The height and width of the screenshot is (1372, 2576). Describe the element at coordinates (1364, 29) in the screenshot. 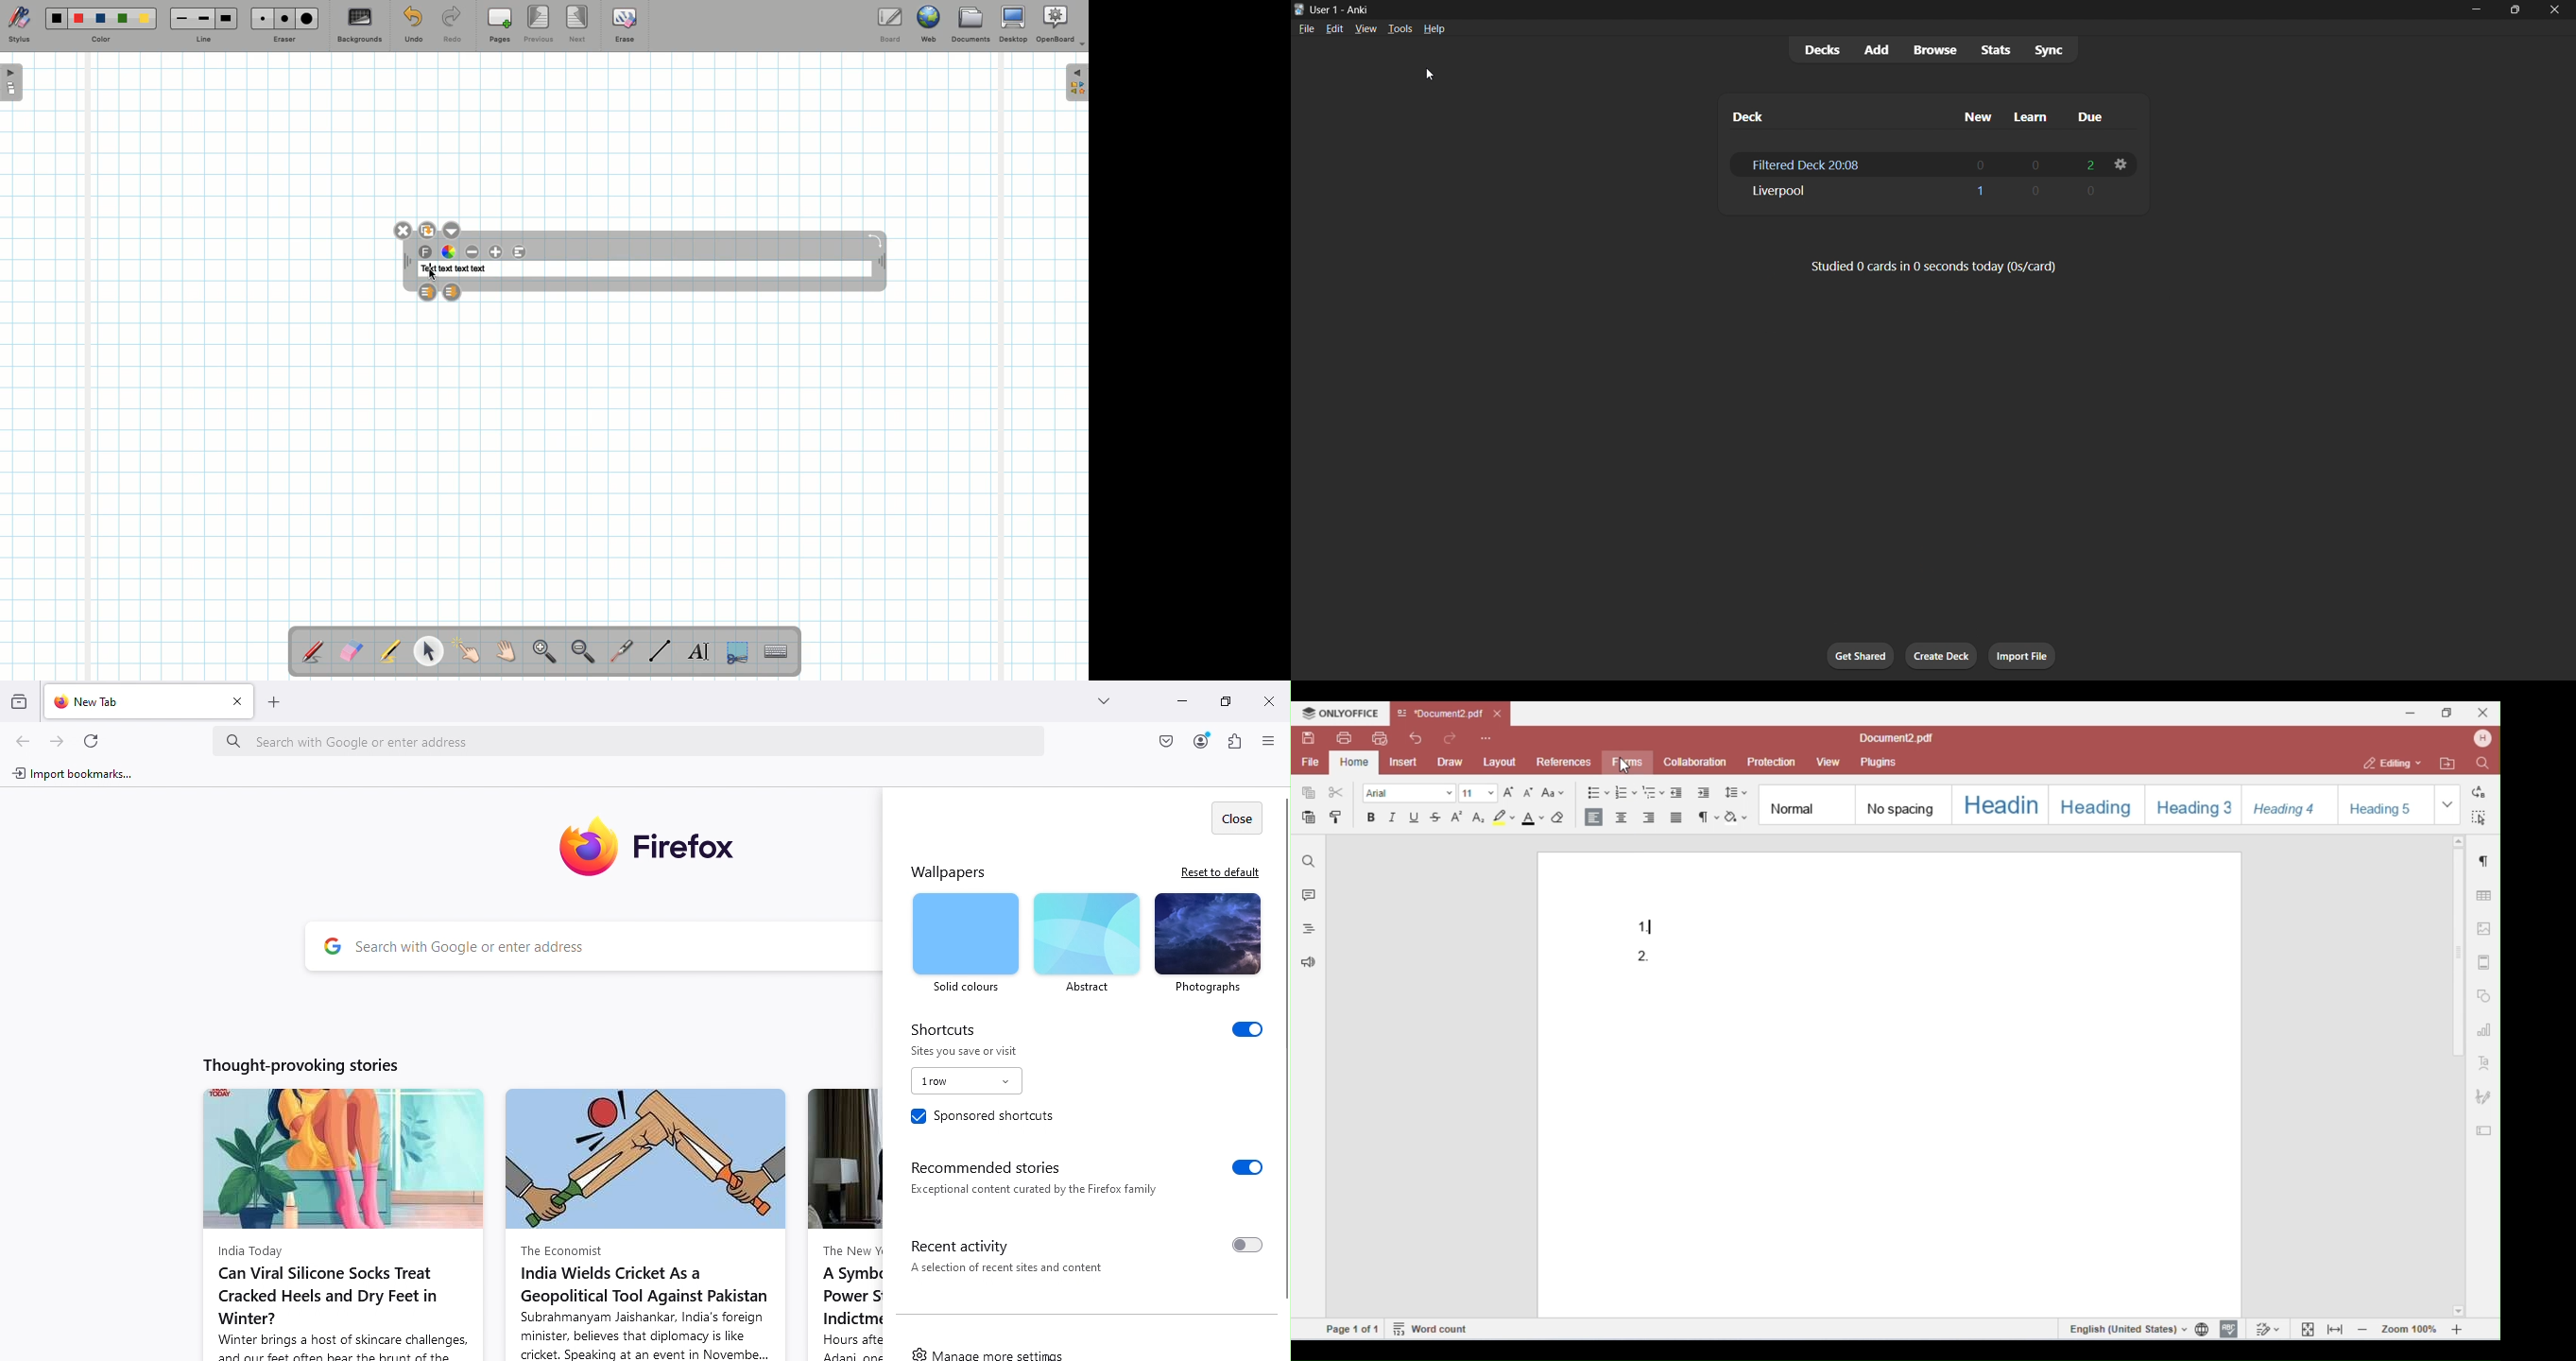

I see `view` at that location.